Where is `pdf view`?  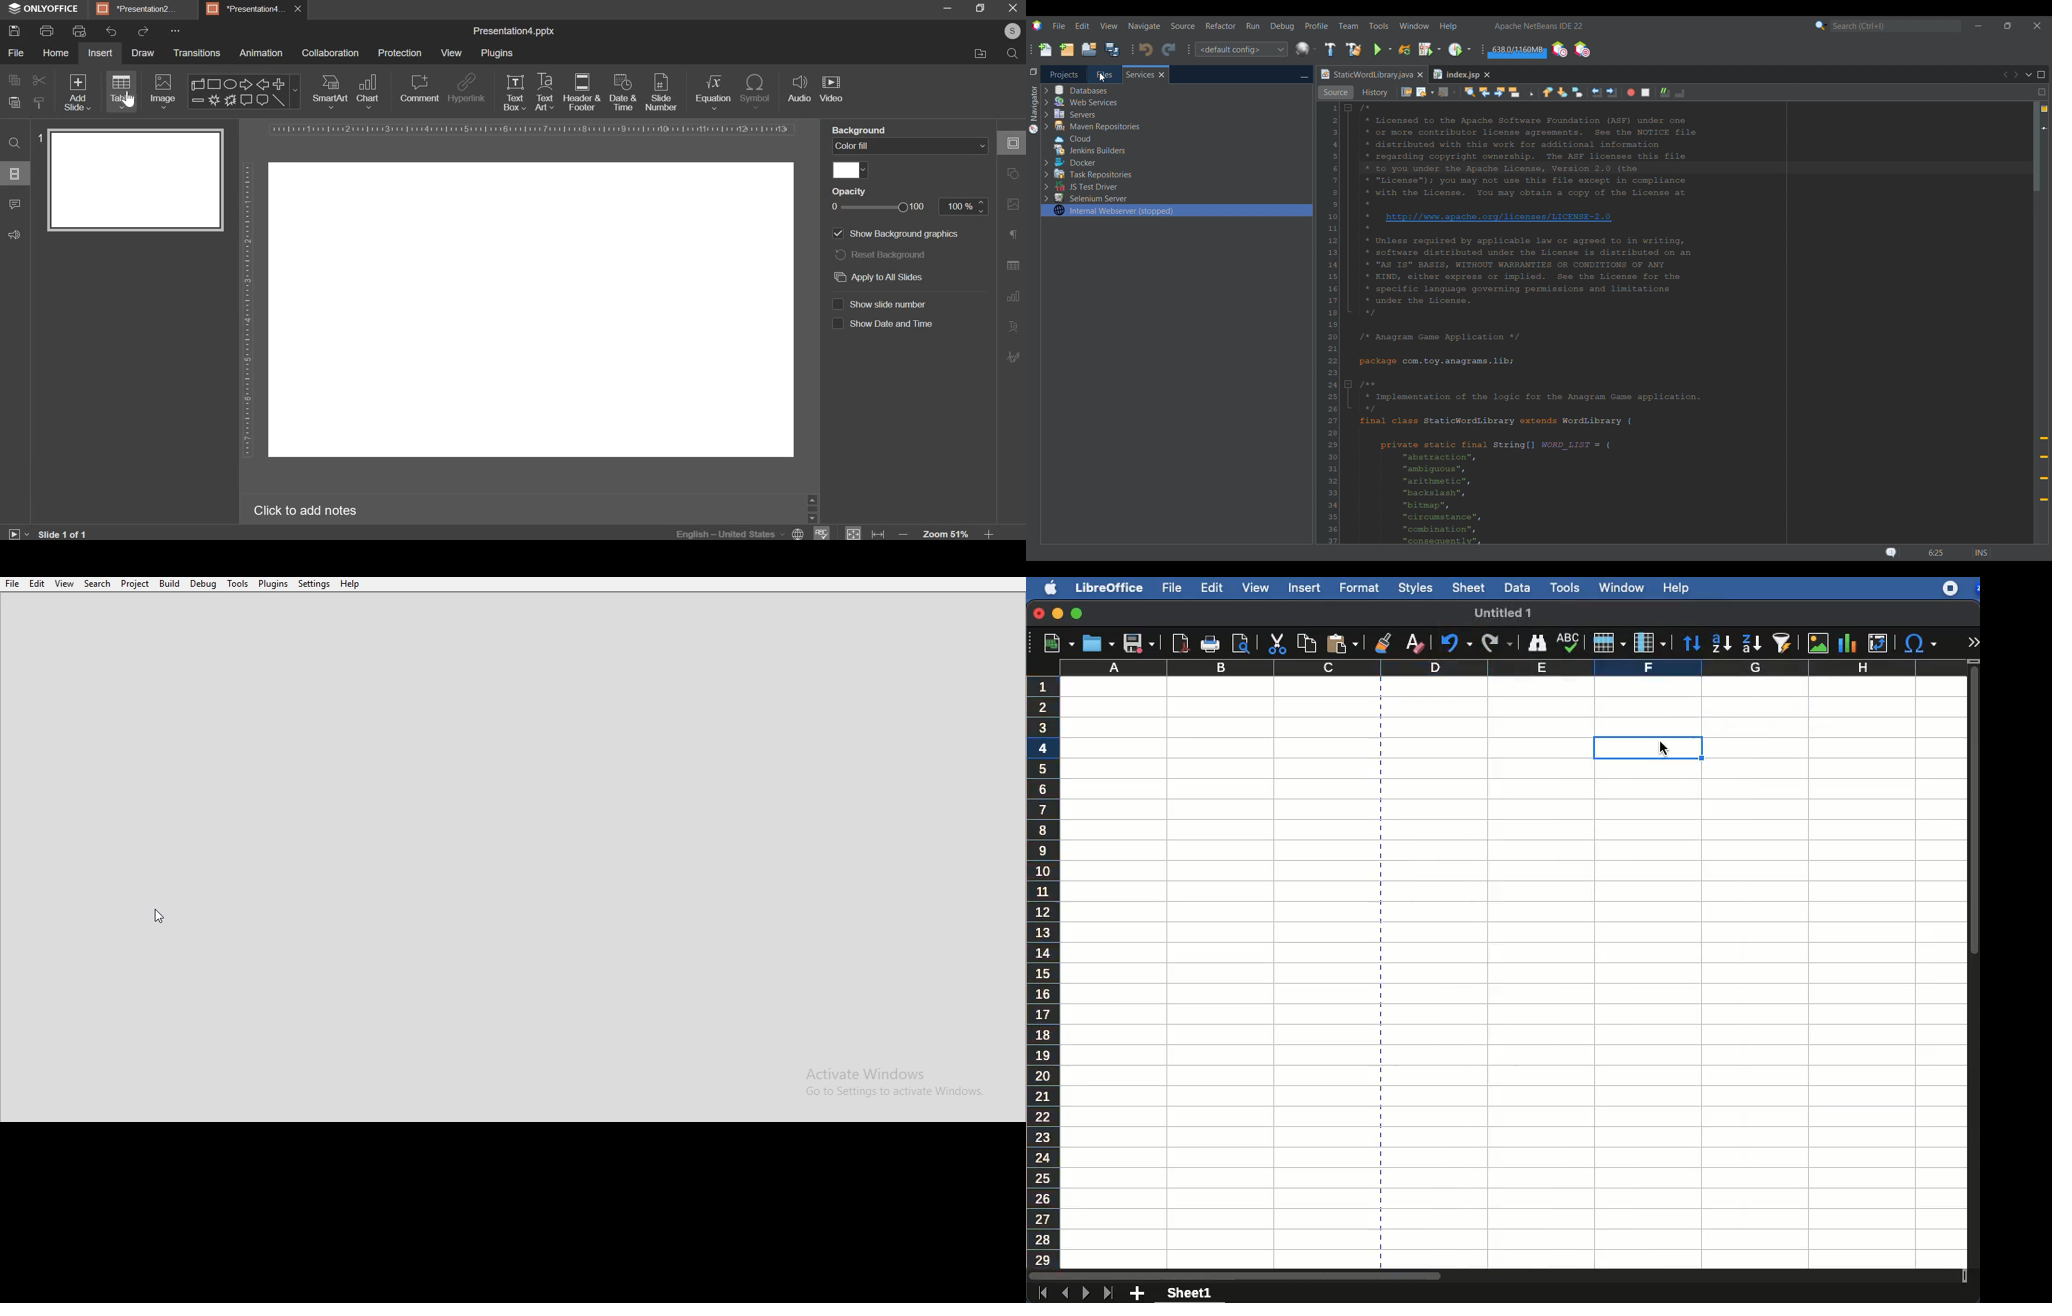 pdf view is located at coordinates (1181, 645).